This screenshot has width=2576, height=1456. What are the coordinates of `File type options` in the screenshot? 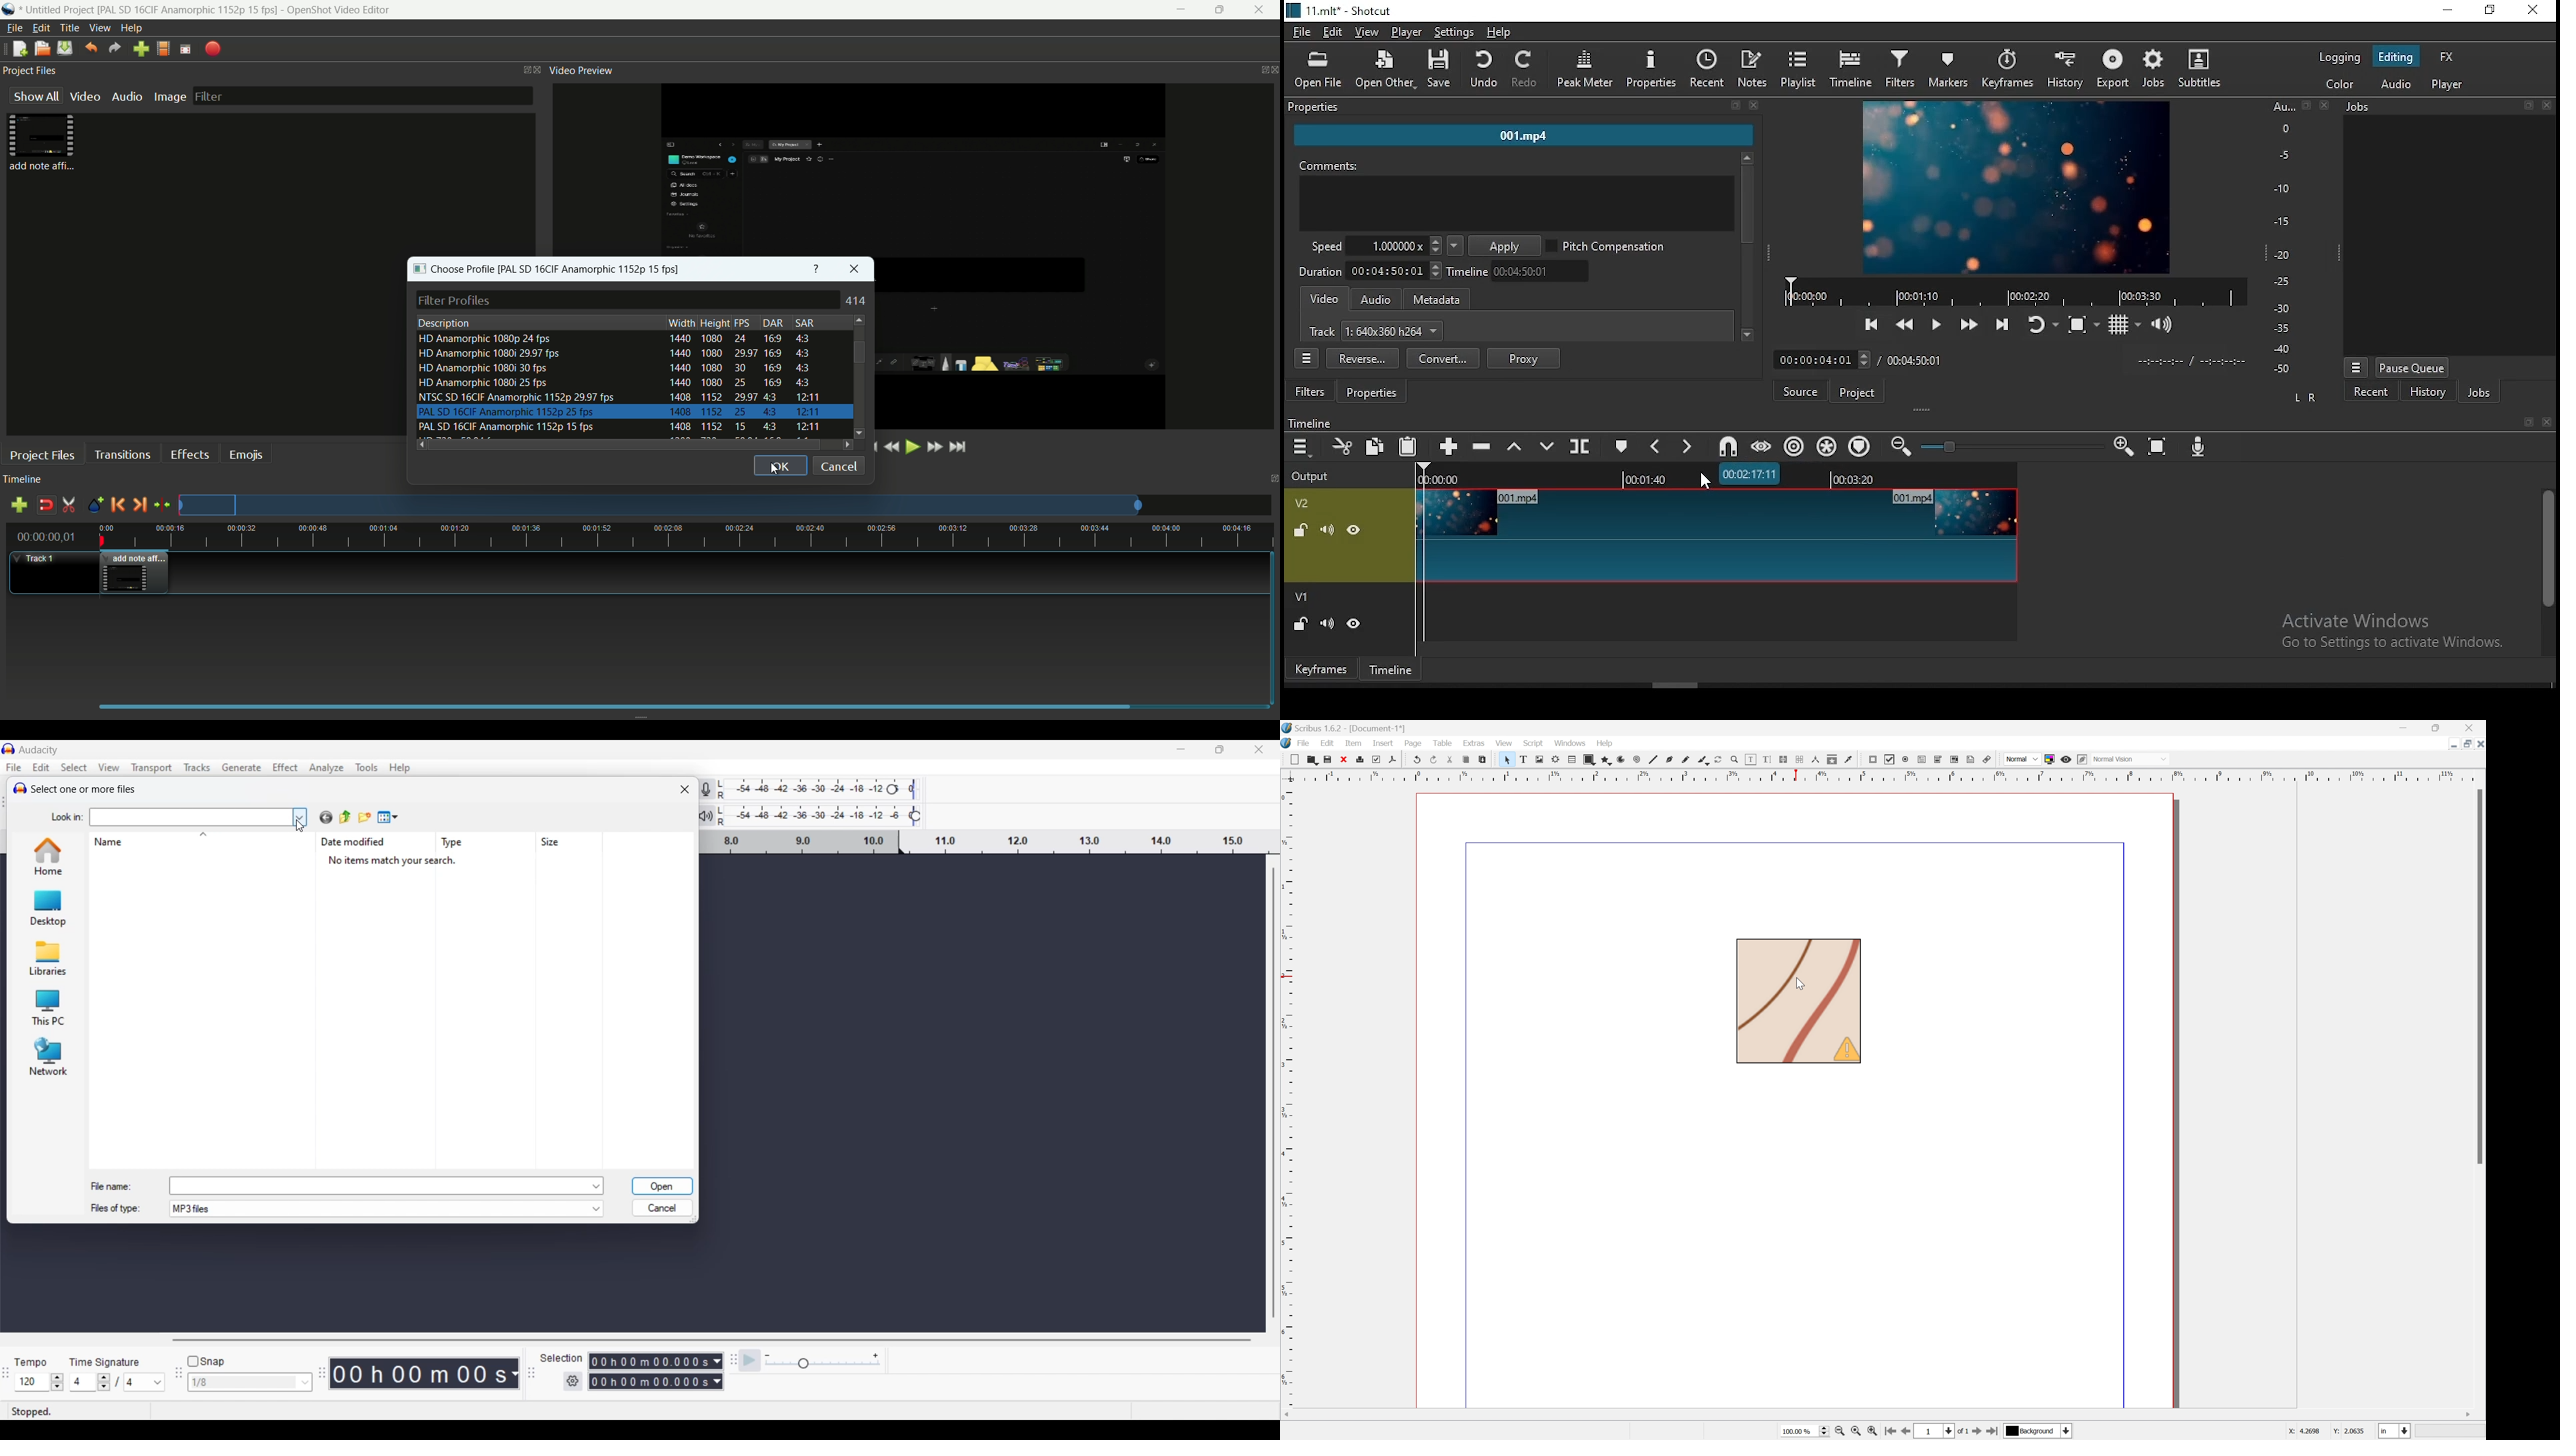 It's located at (596, 1209).